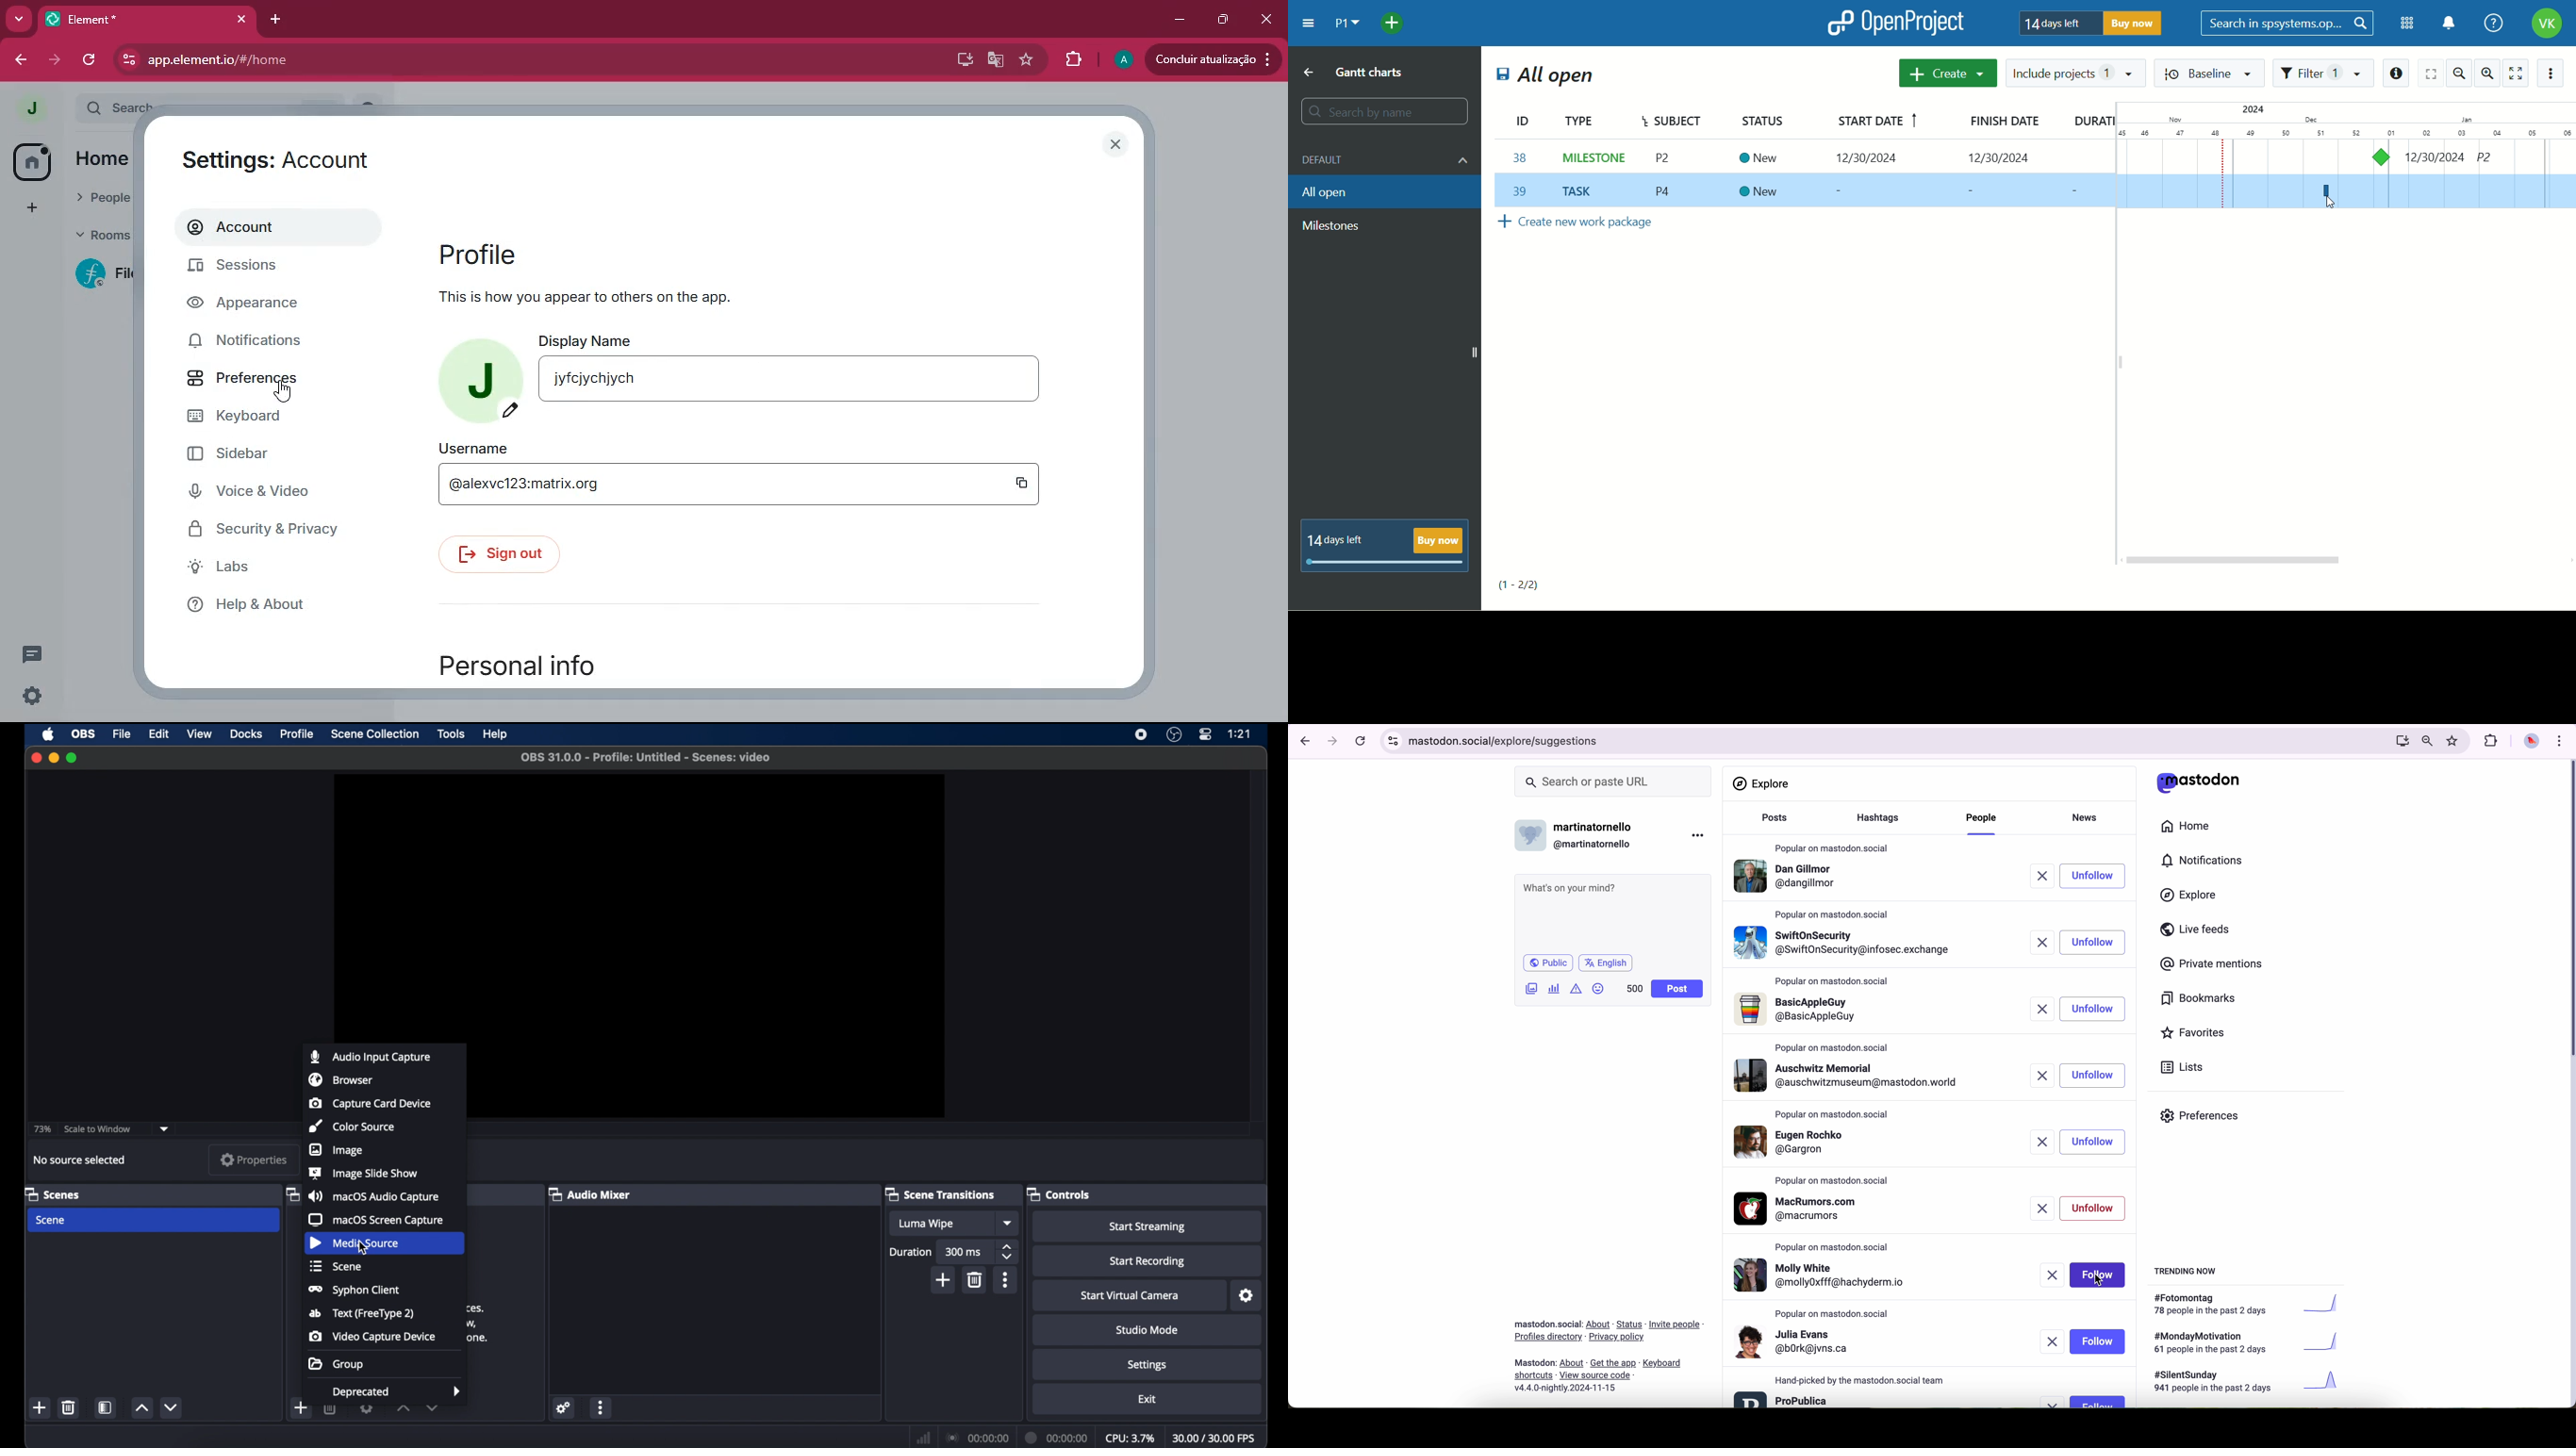 The width and height of the screenshot is (2576, 1456). I want to click on 12/30/2024, so click(1874, 158).